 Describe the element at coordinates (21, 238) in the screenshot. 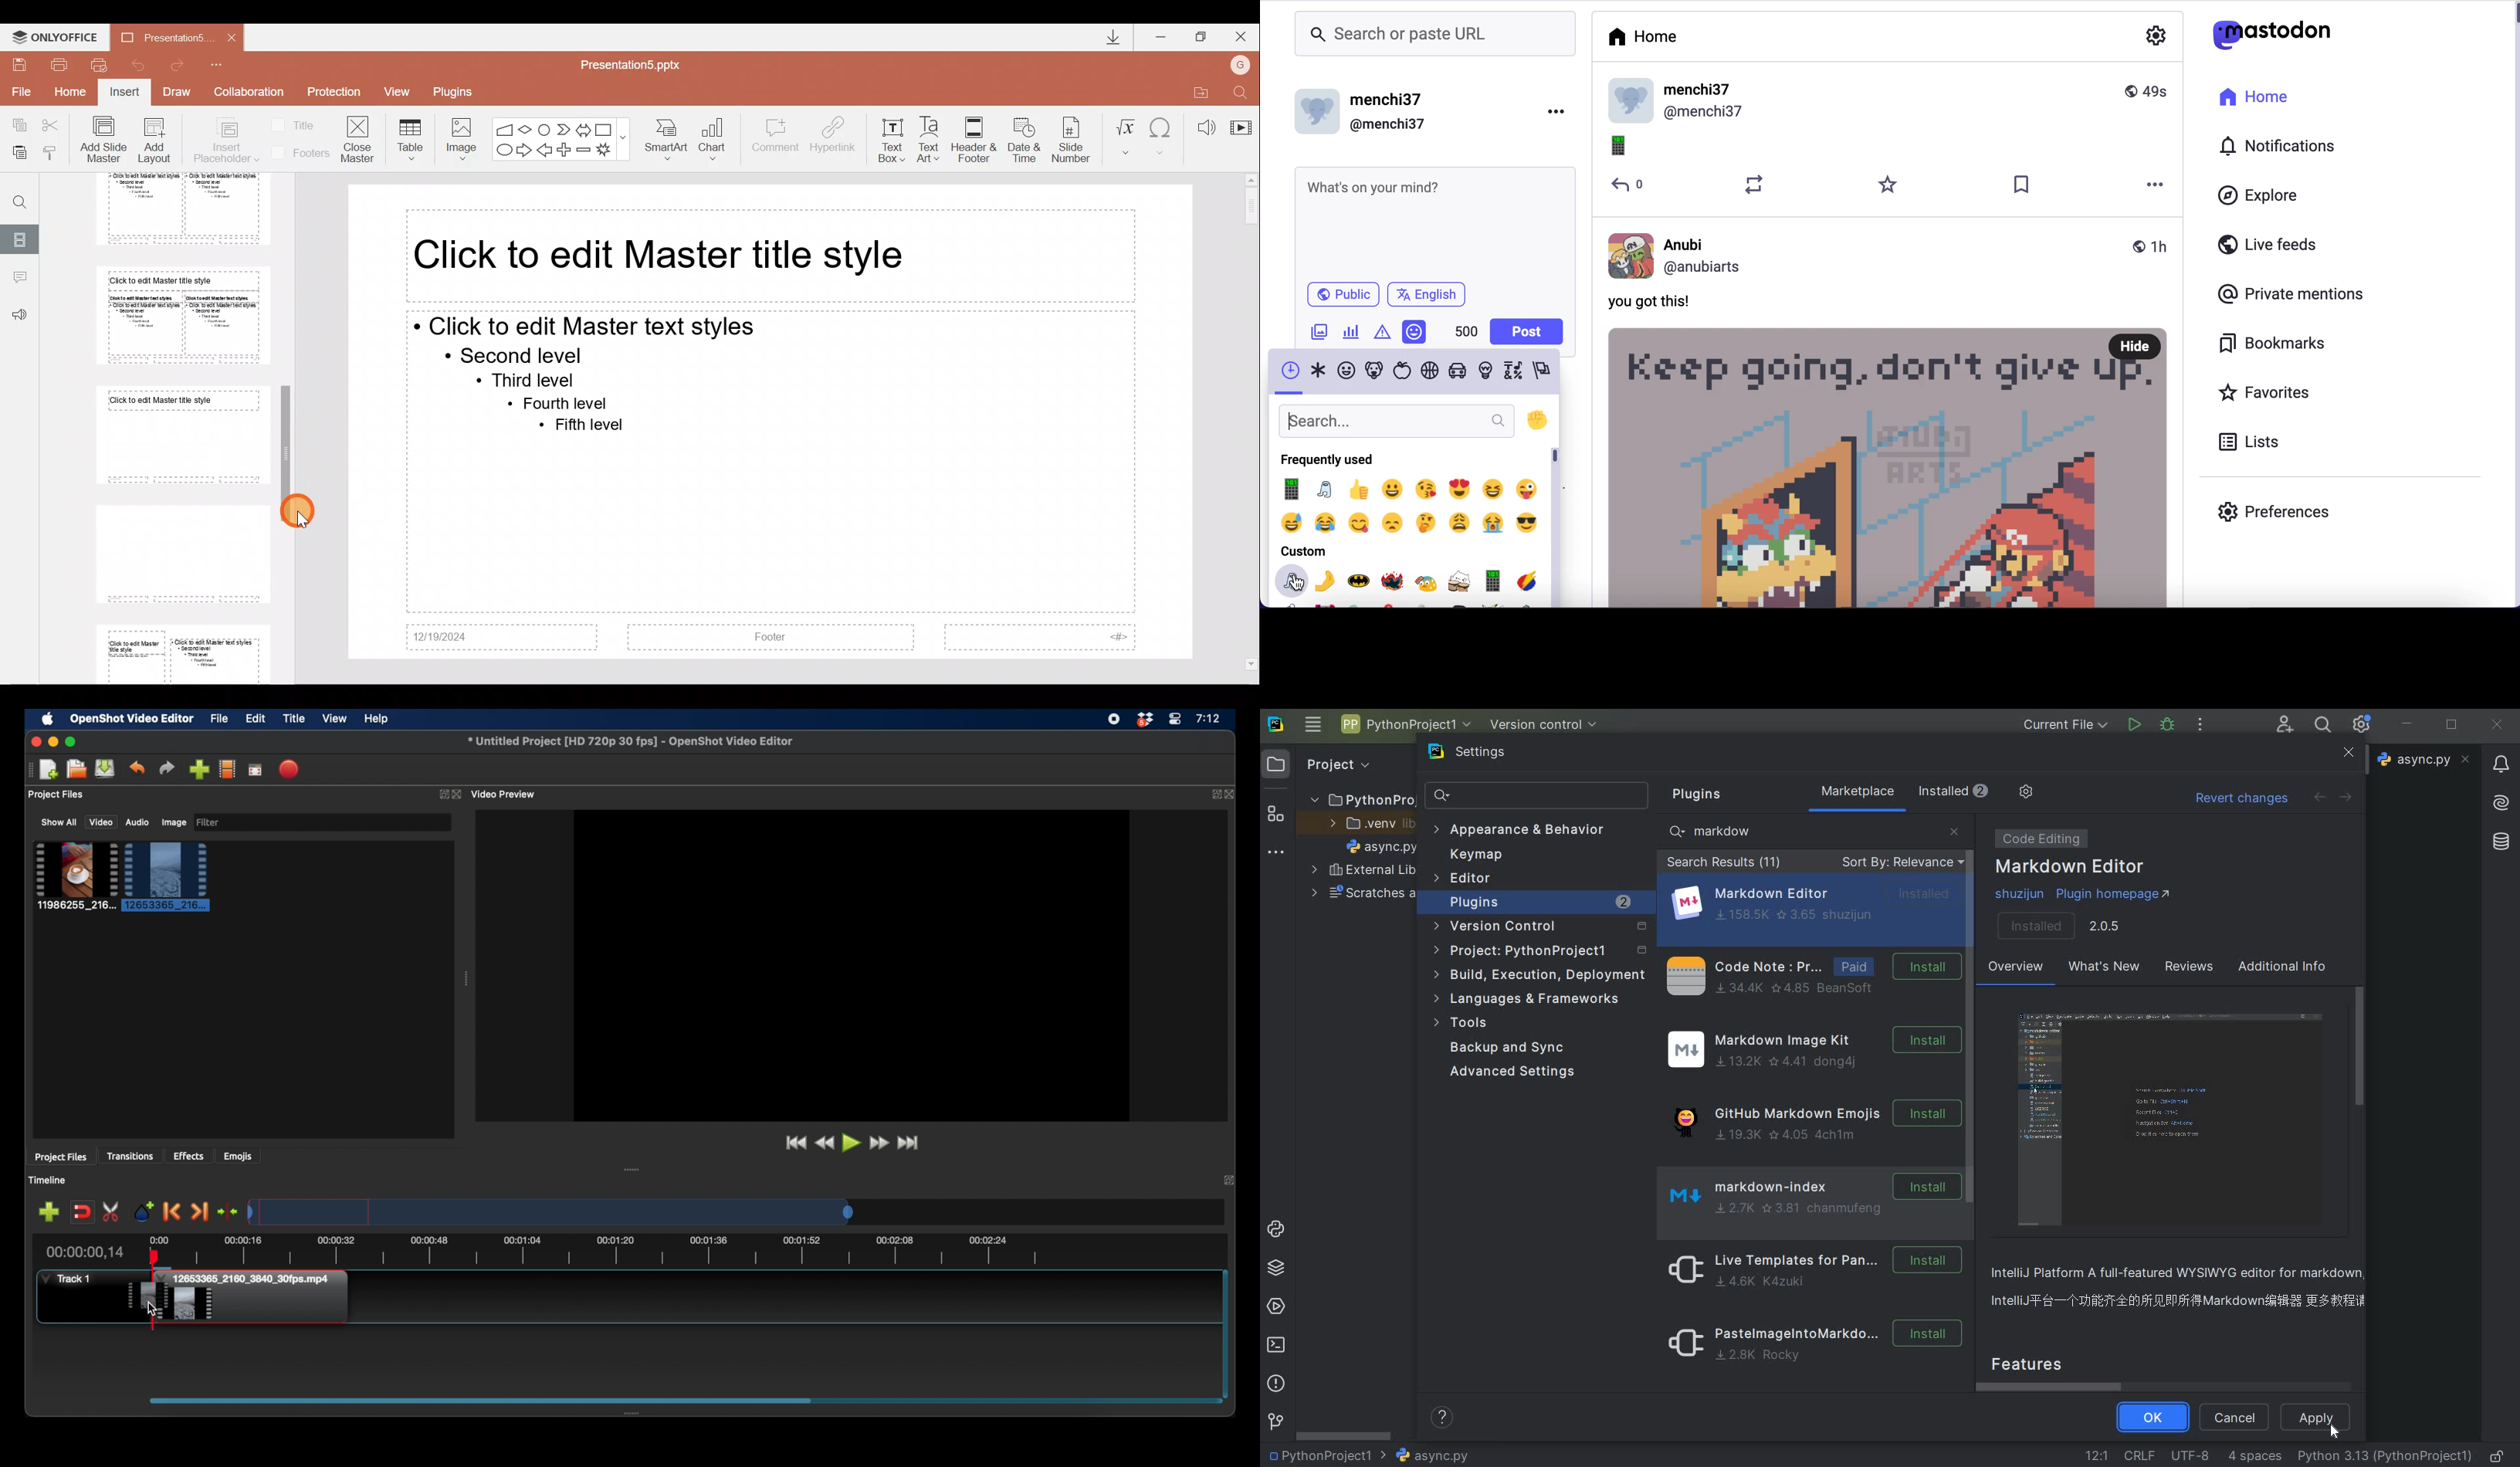

I see `Slides` at that location.